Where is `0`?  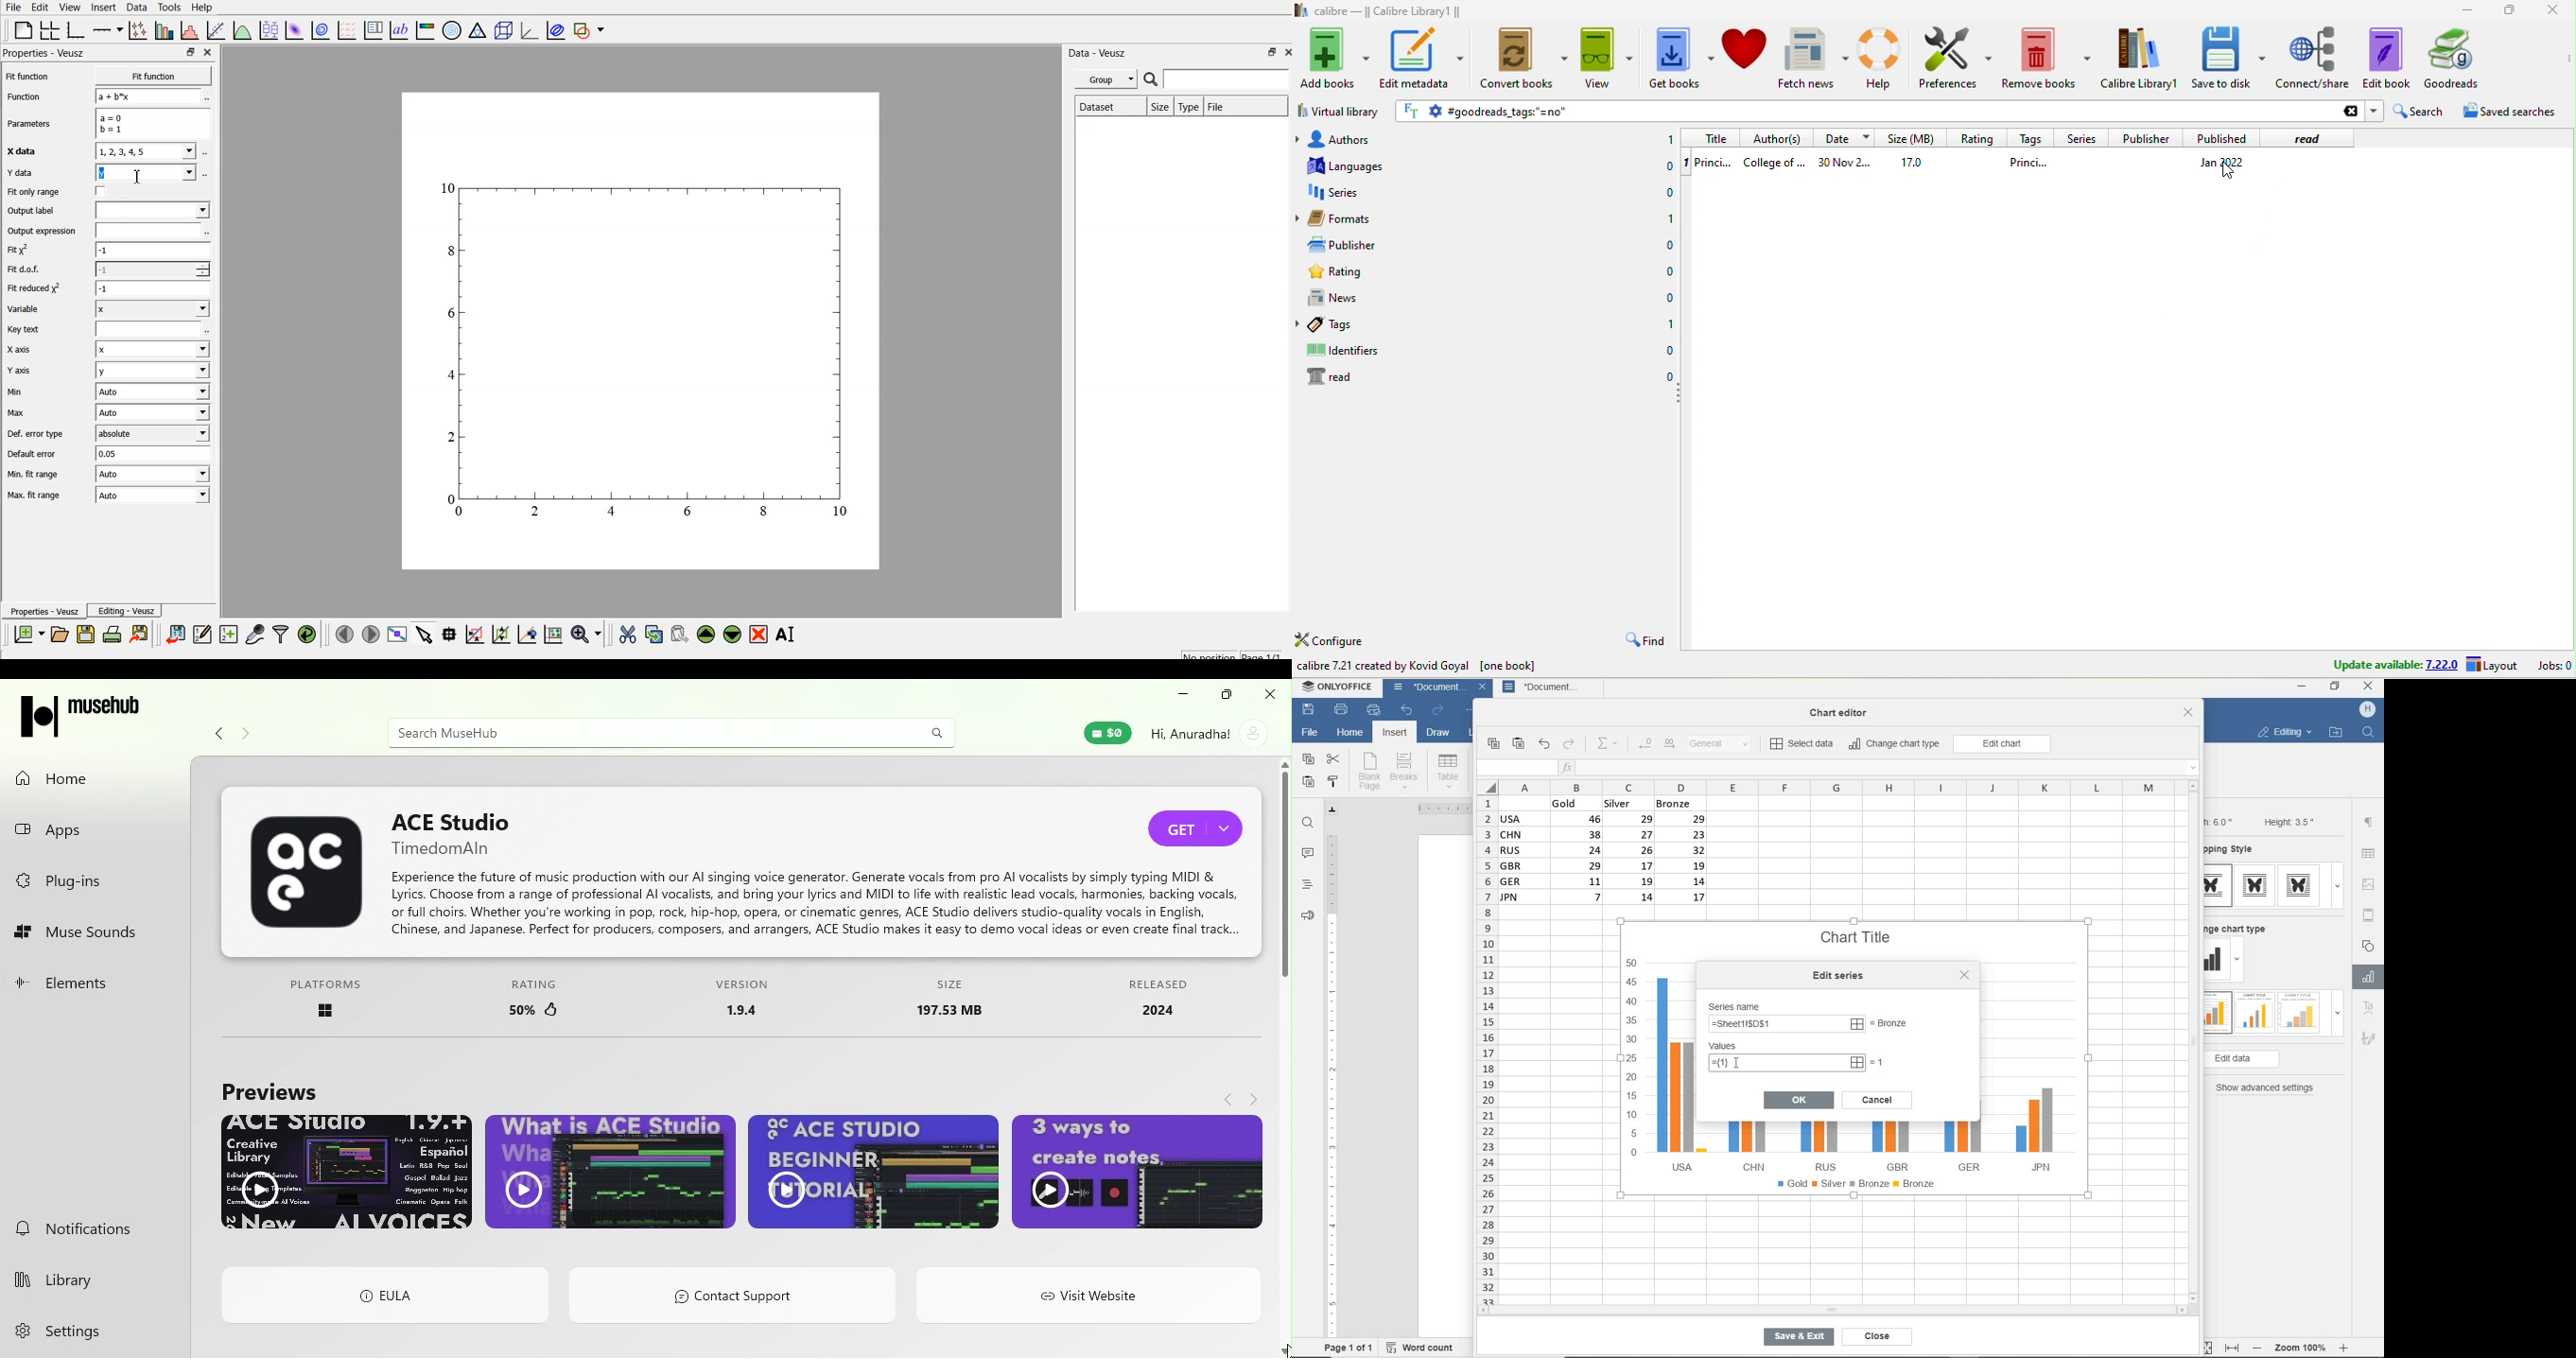
0 is located at coordinates (1670, 299).